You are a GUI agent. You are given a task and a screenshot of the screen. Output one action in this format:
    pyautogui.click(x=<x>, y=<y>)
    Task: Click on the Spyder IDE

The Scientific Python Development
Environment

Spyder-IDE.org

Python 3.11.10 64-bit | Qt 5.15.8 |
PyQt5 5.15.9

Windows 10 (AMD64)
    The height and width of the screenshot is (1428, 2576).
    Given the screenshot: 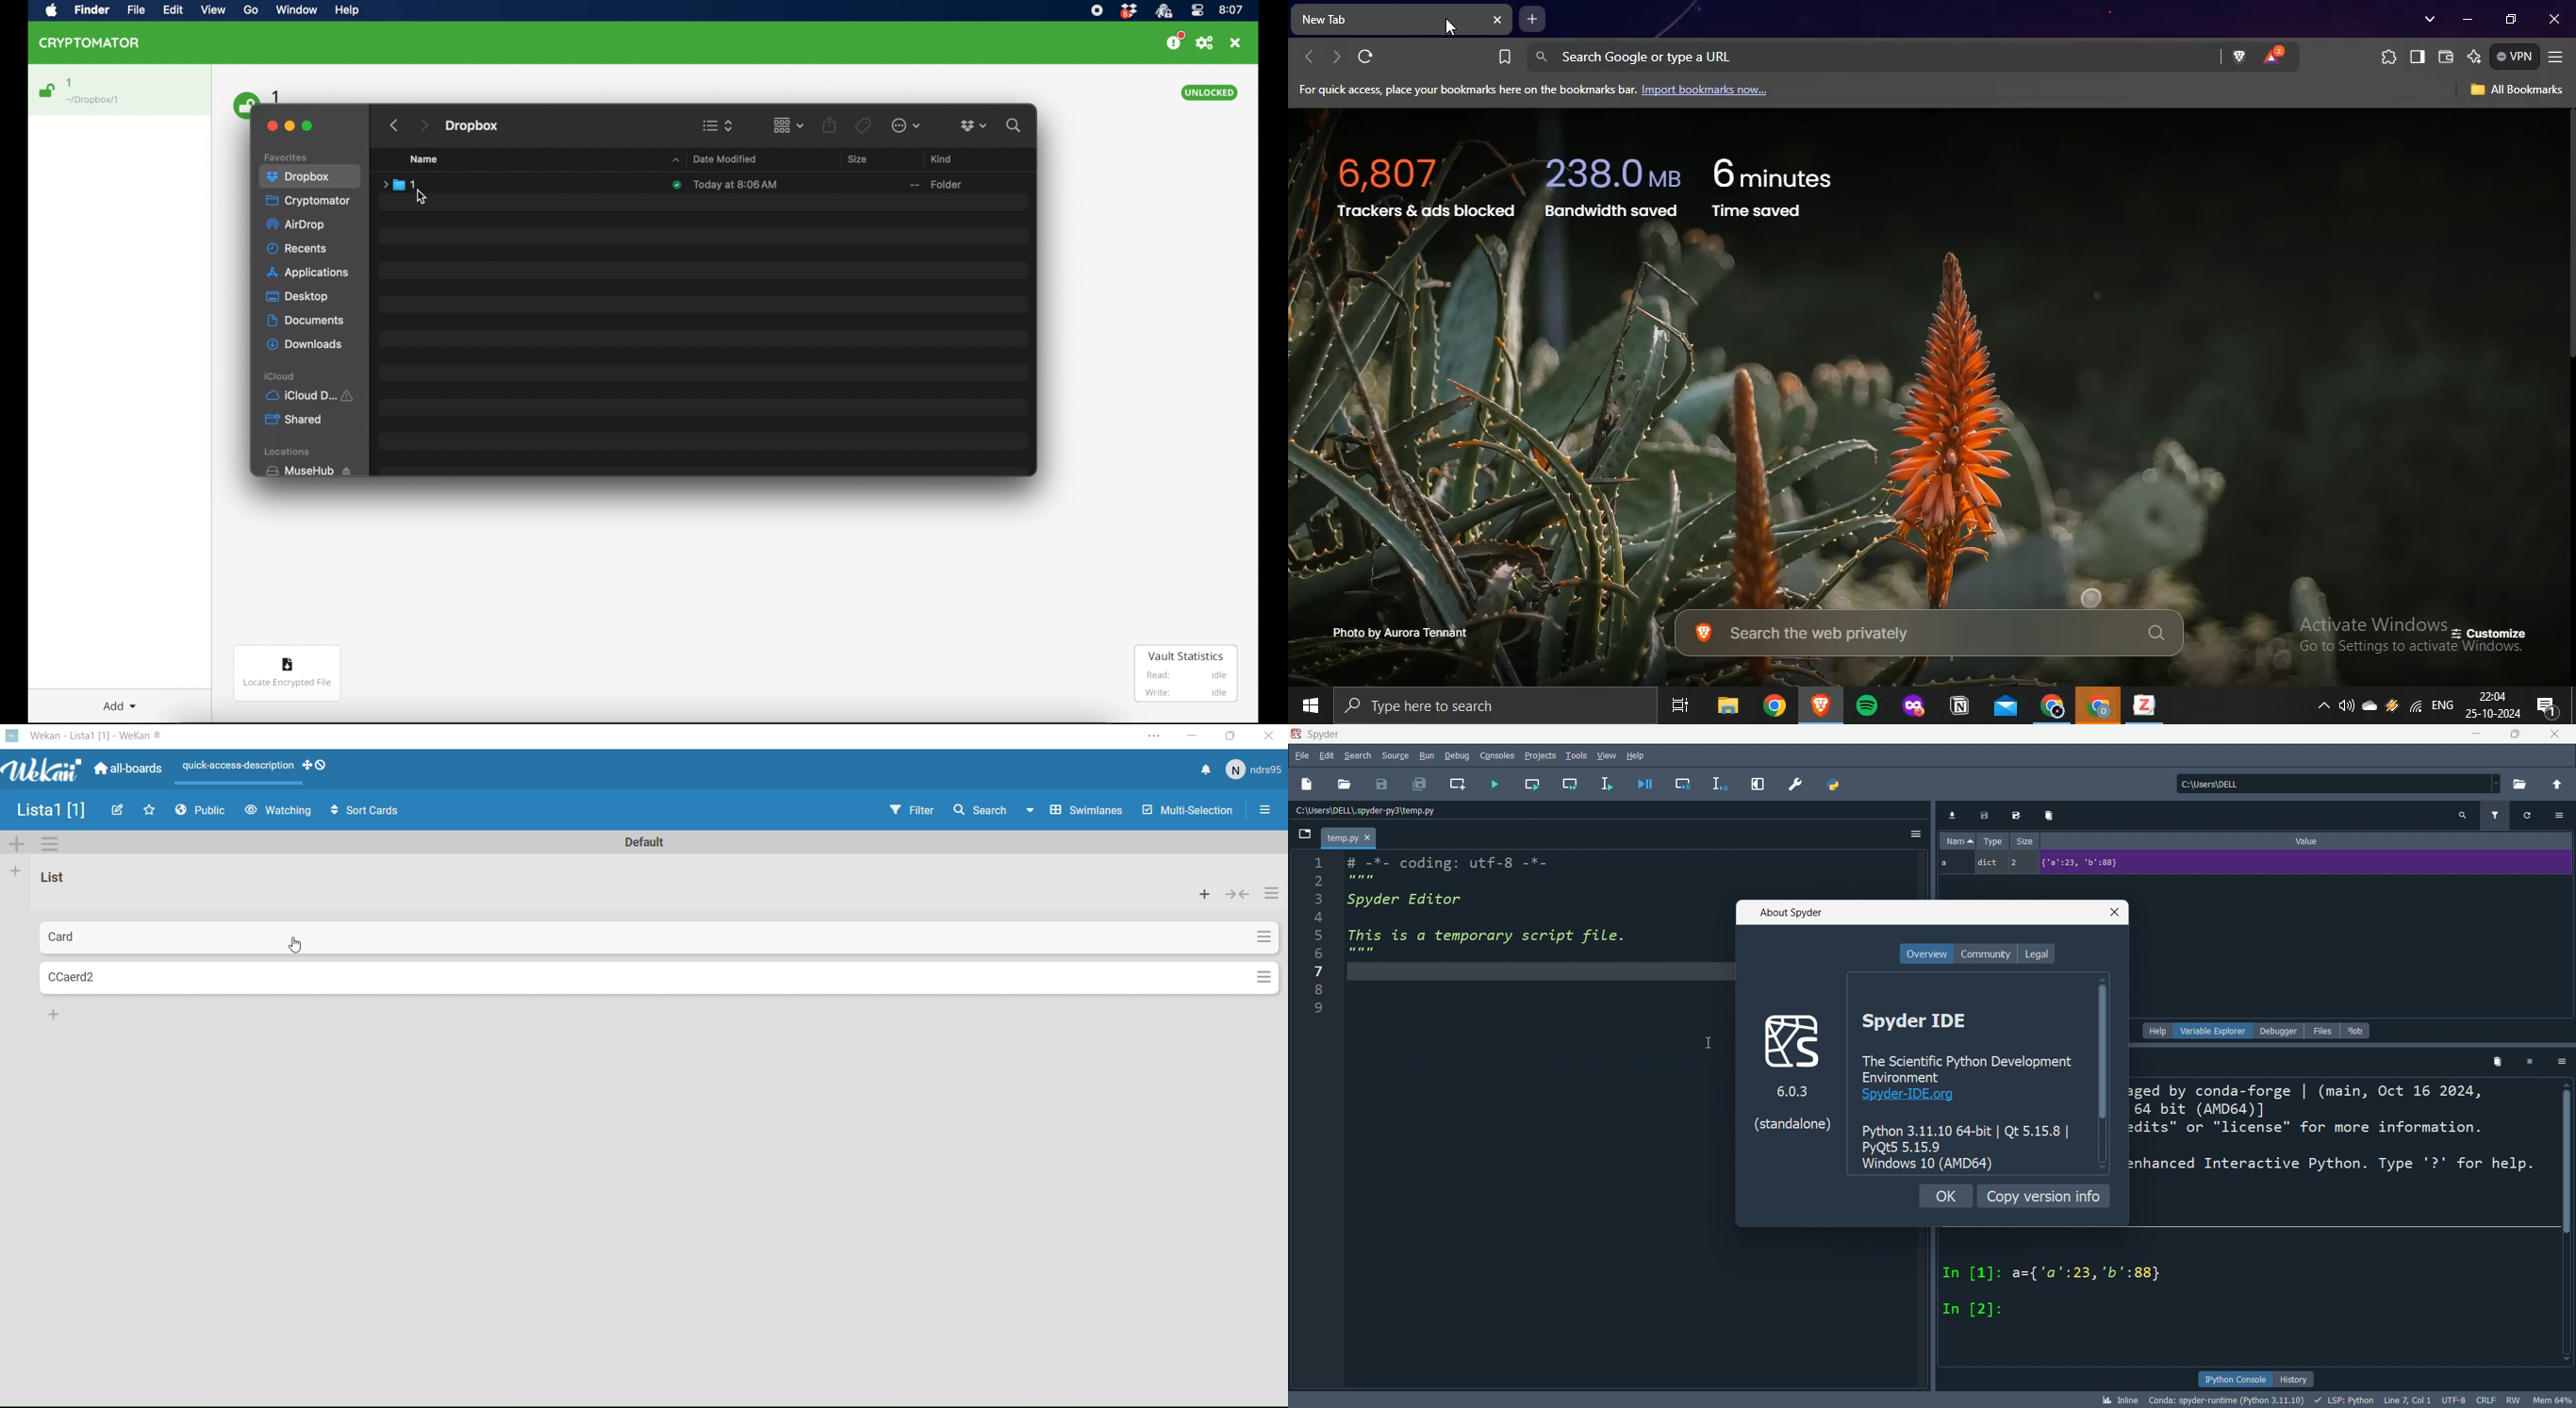 What is the action you would take?
    pyautogui.click(x=1968, y=1090)
    